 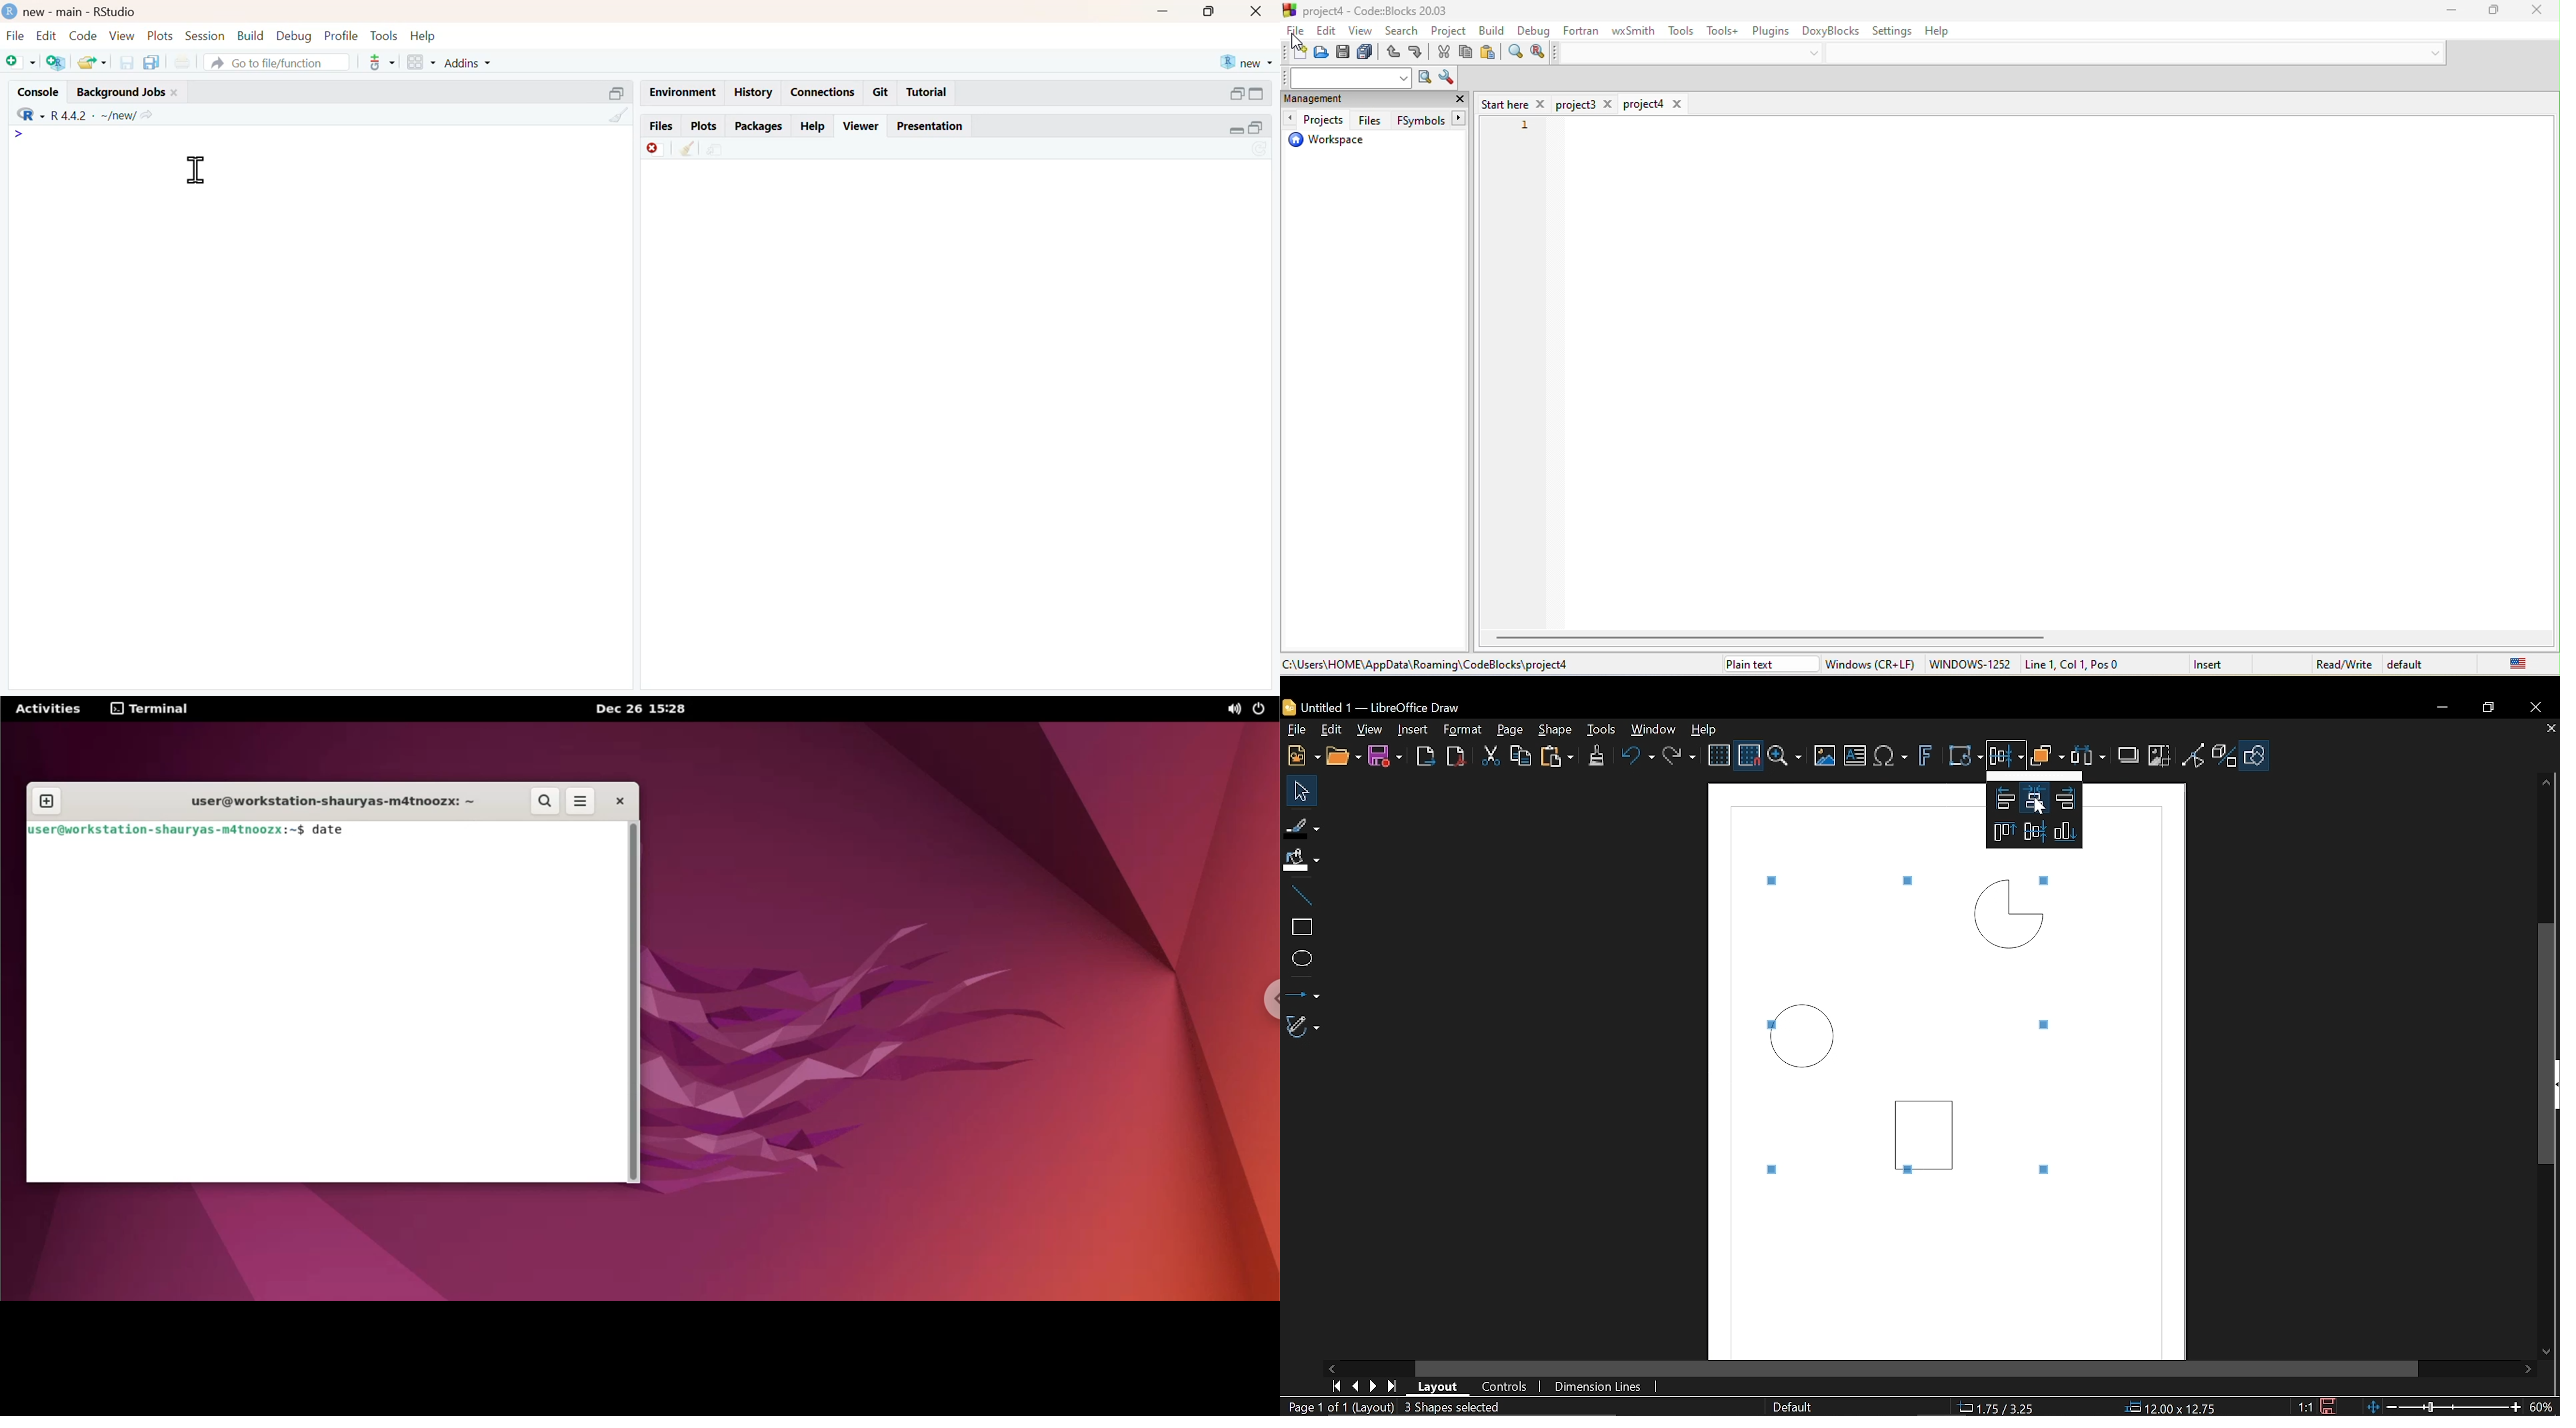 I want to click on horizontal scroll bar, so click(x=1776, y=637).